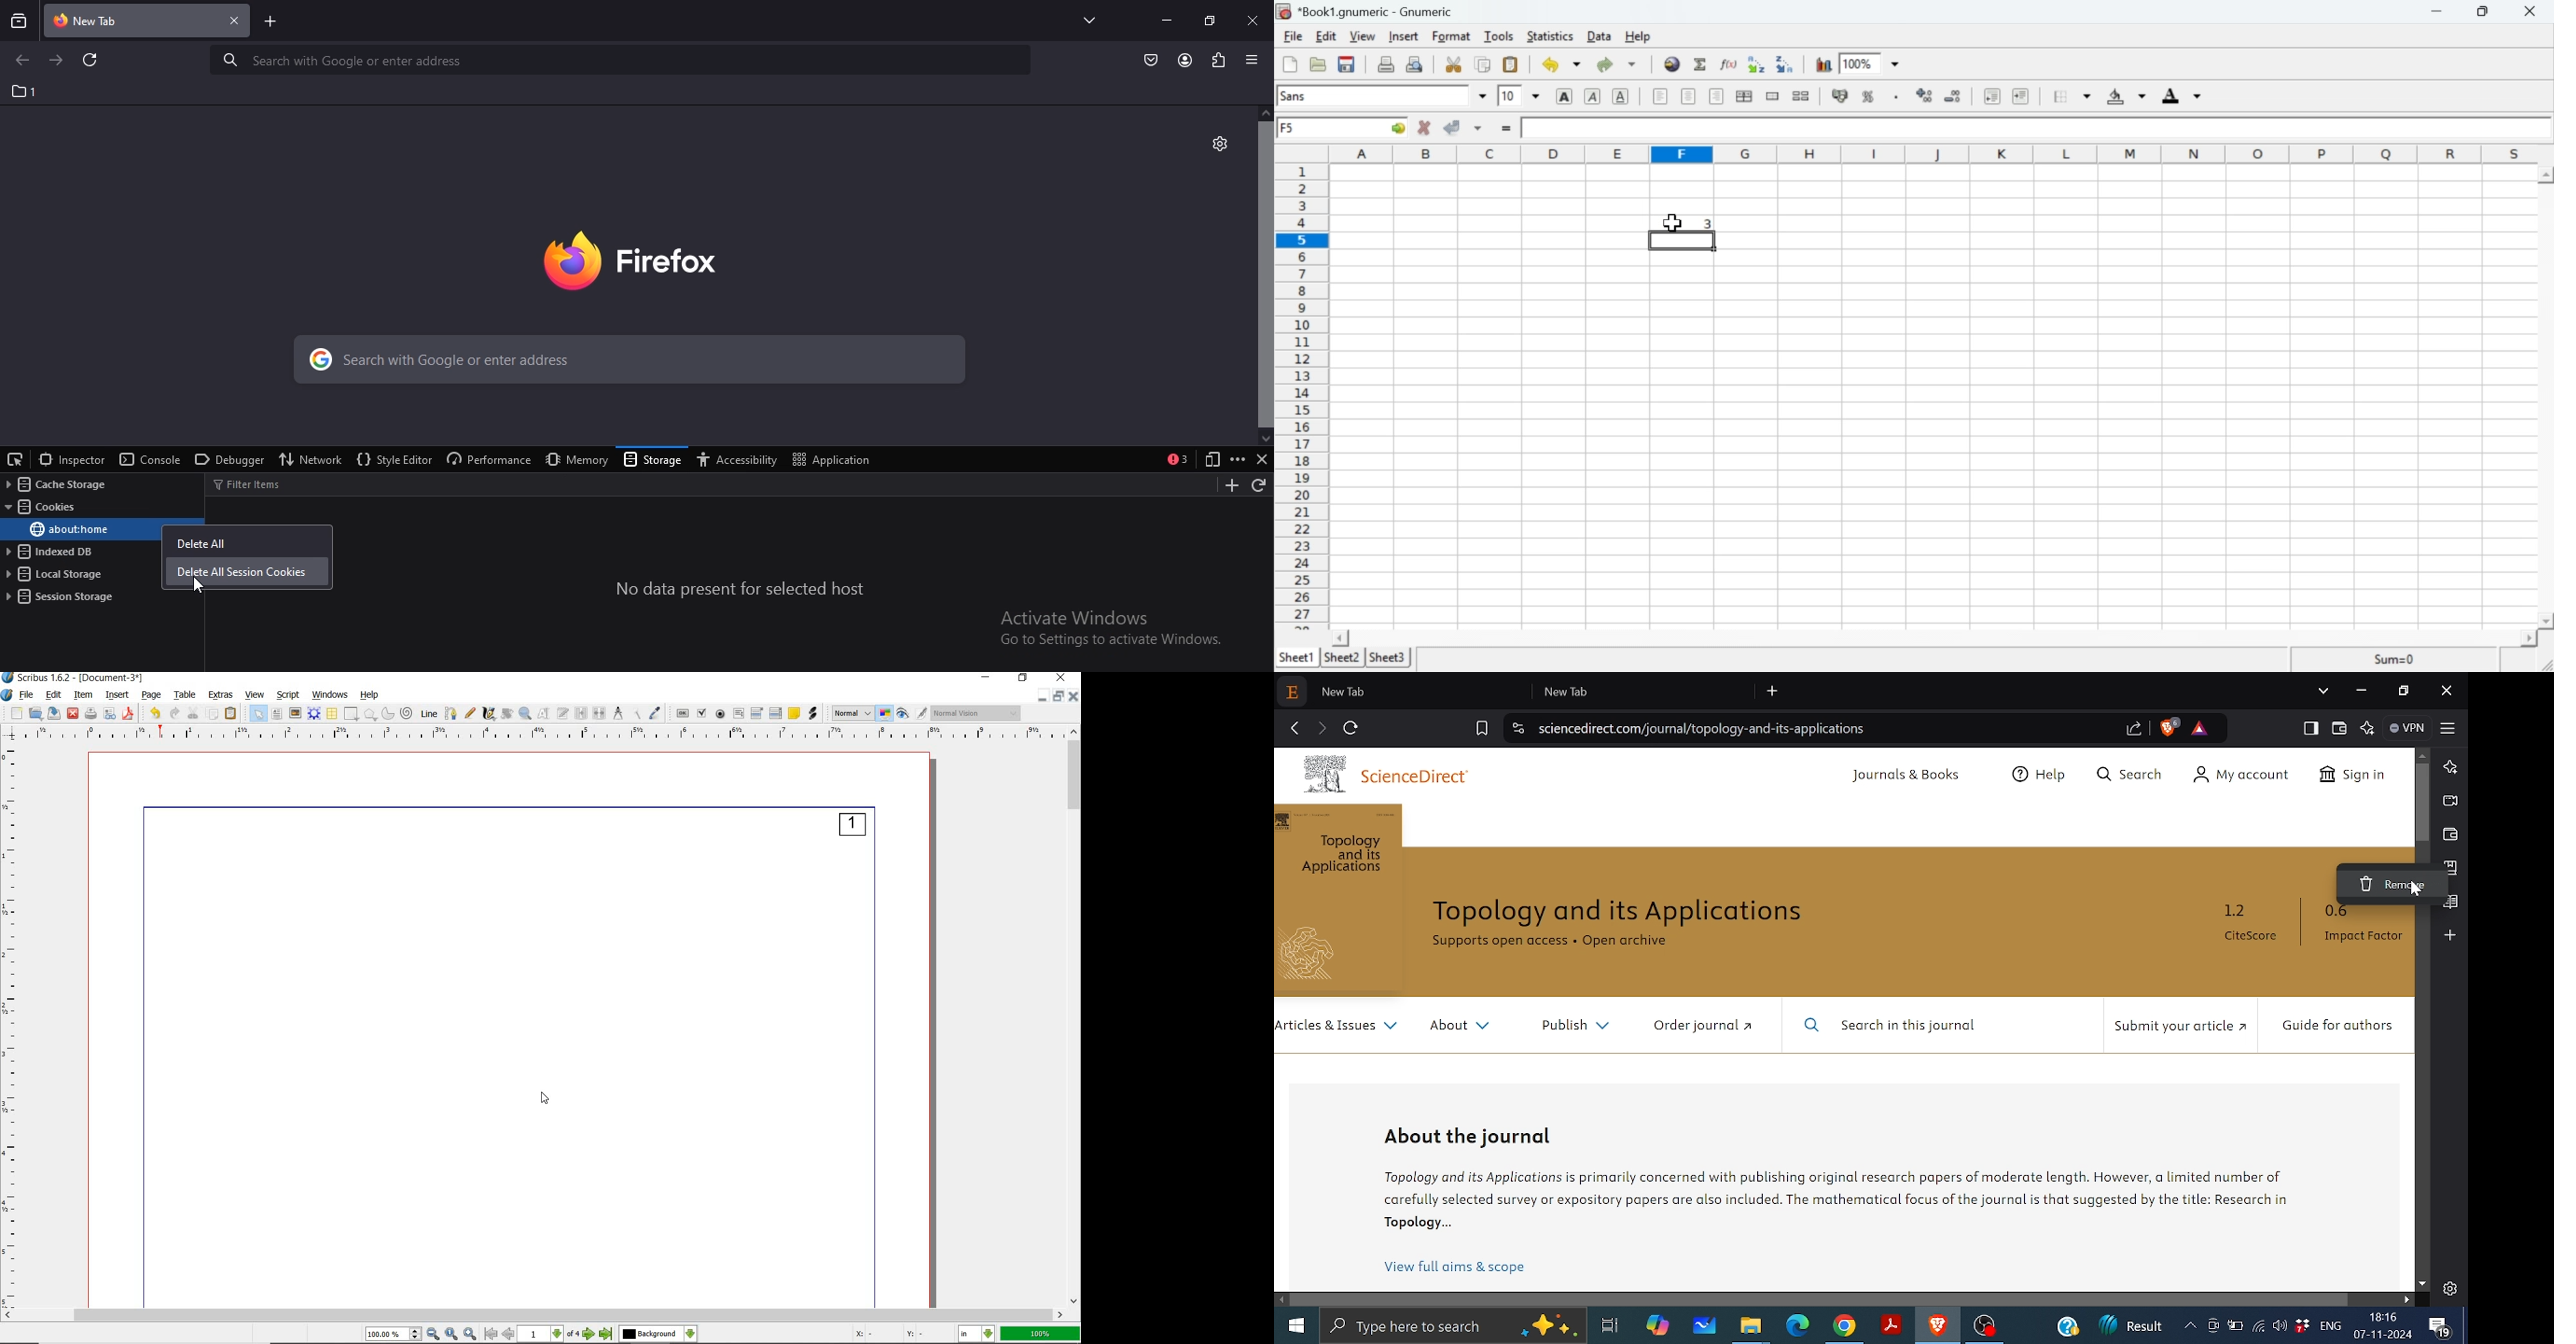 The height and width of the screenshot is (1344, 2576). Describe the element at coordinates (2179, 1026) in the screenshot. I see `Submit your article` at that location.